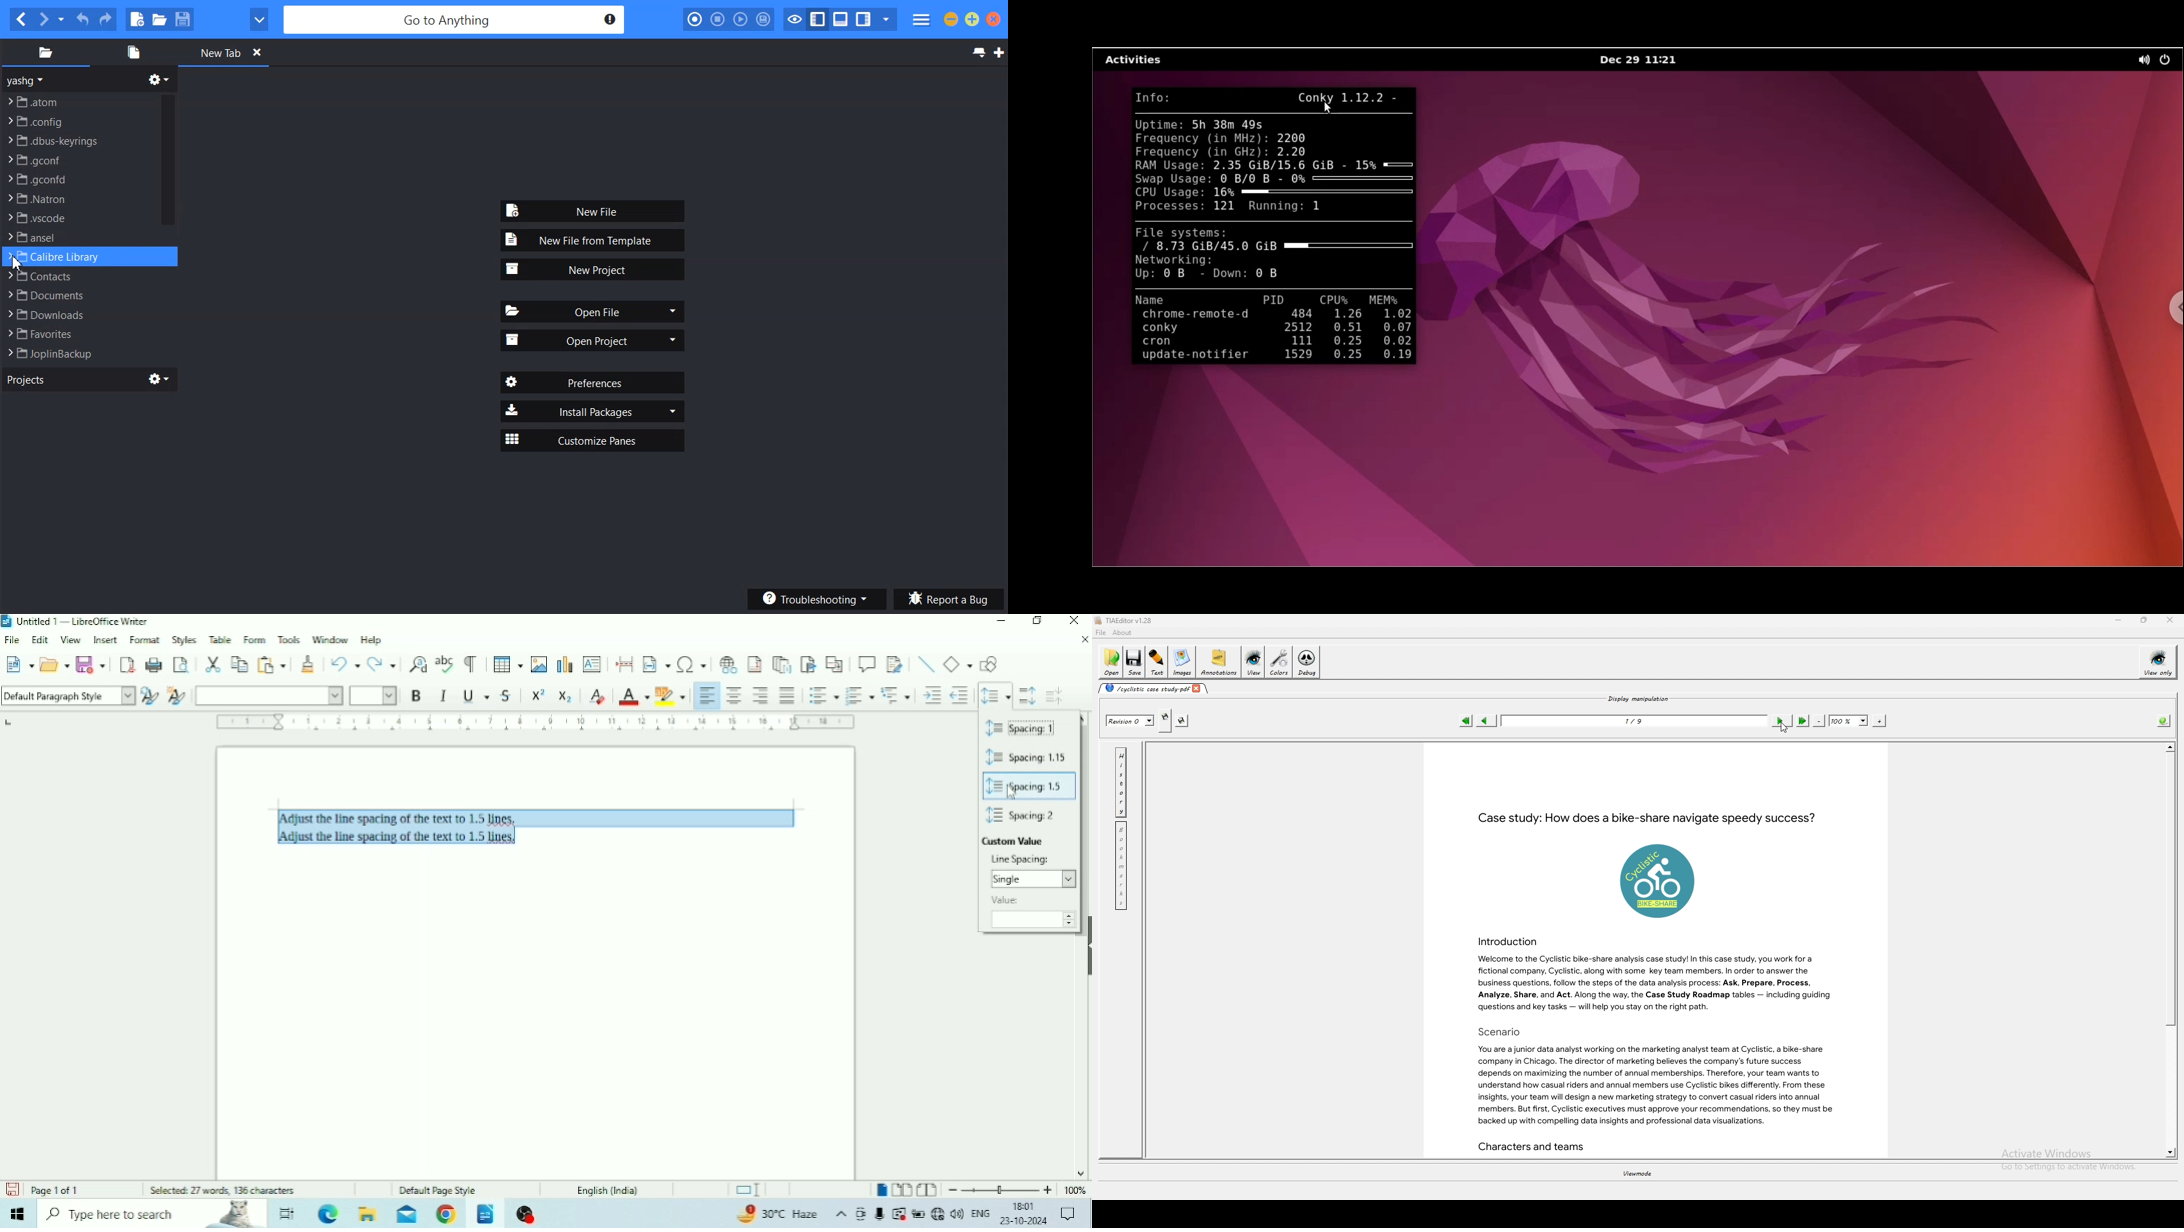  I want to click on Decrease Paragraph Spacing, so click(1054, 697).